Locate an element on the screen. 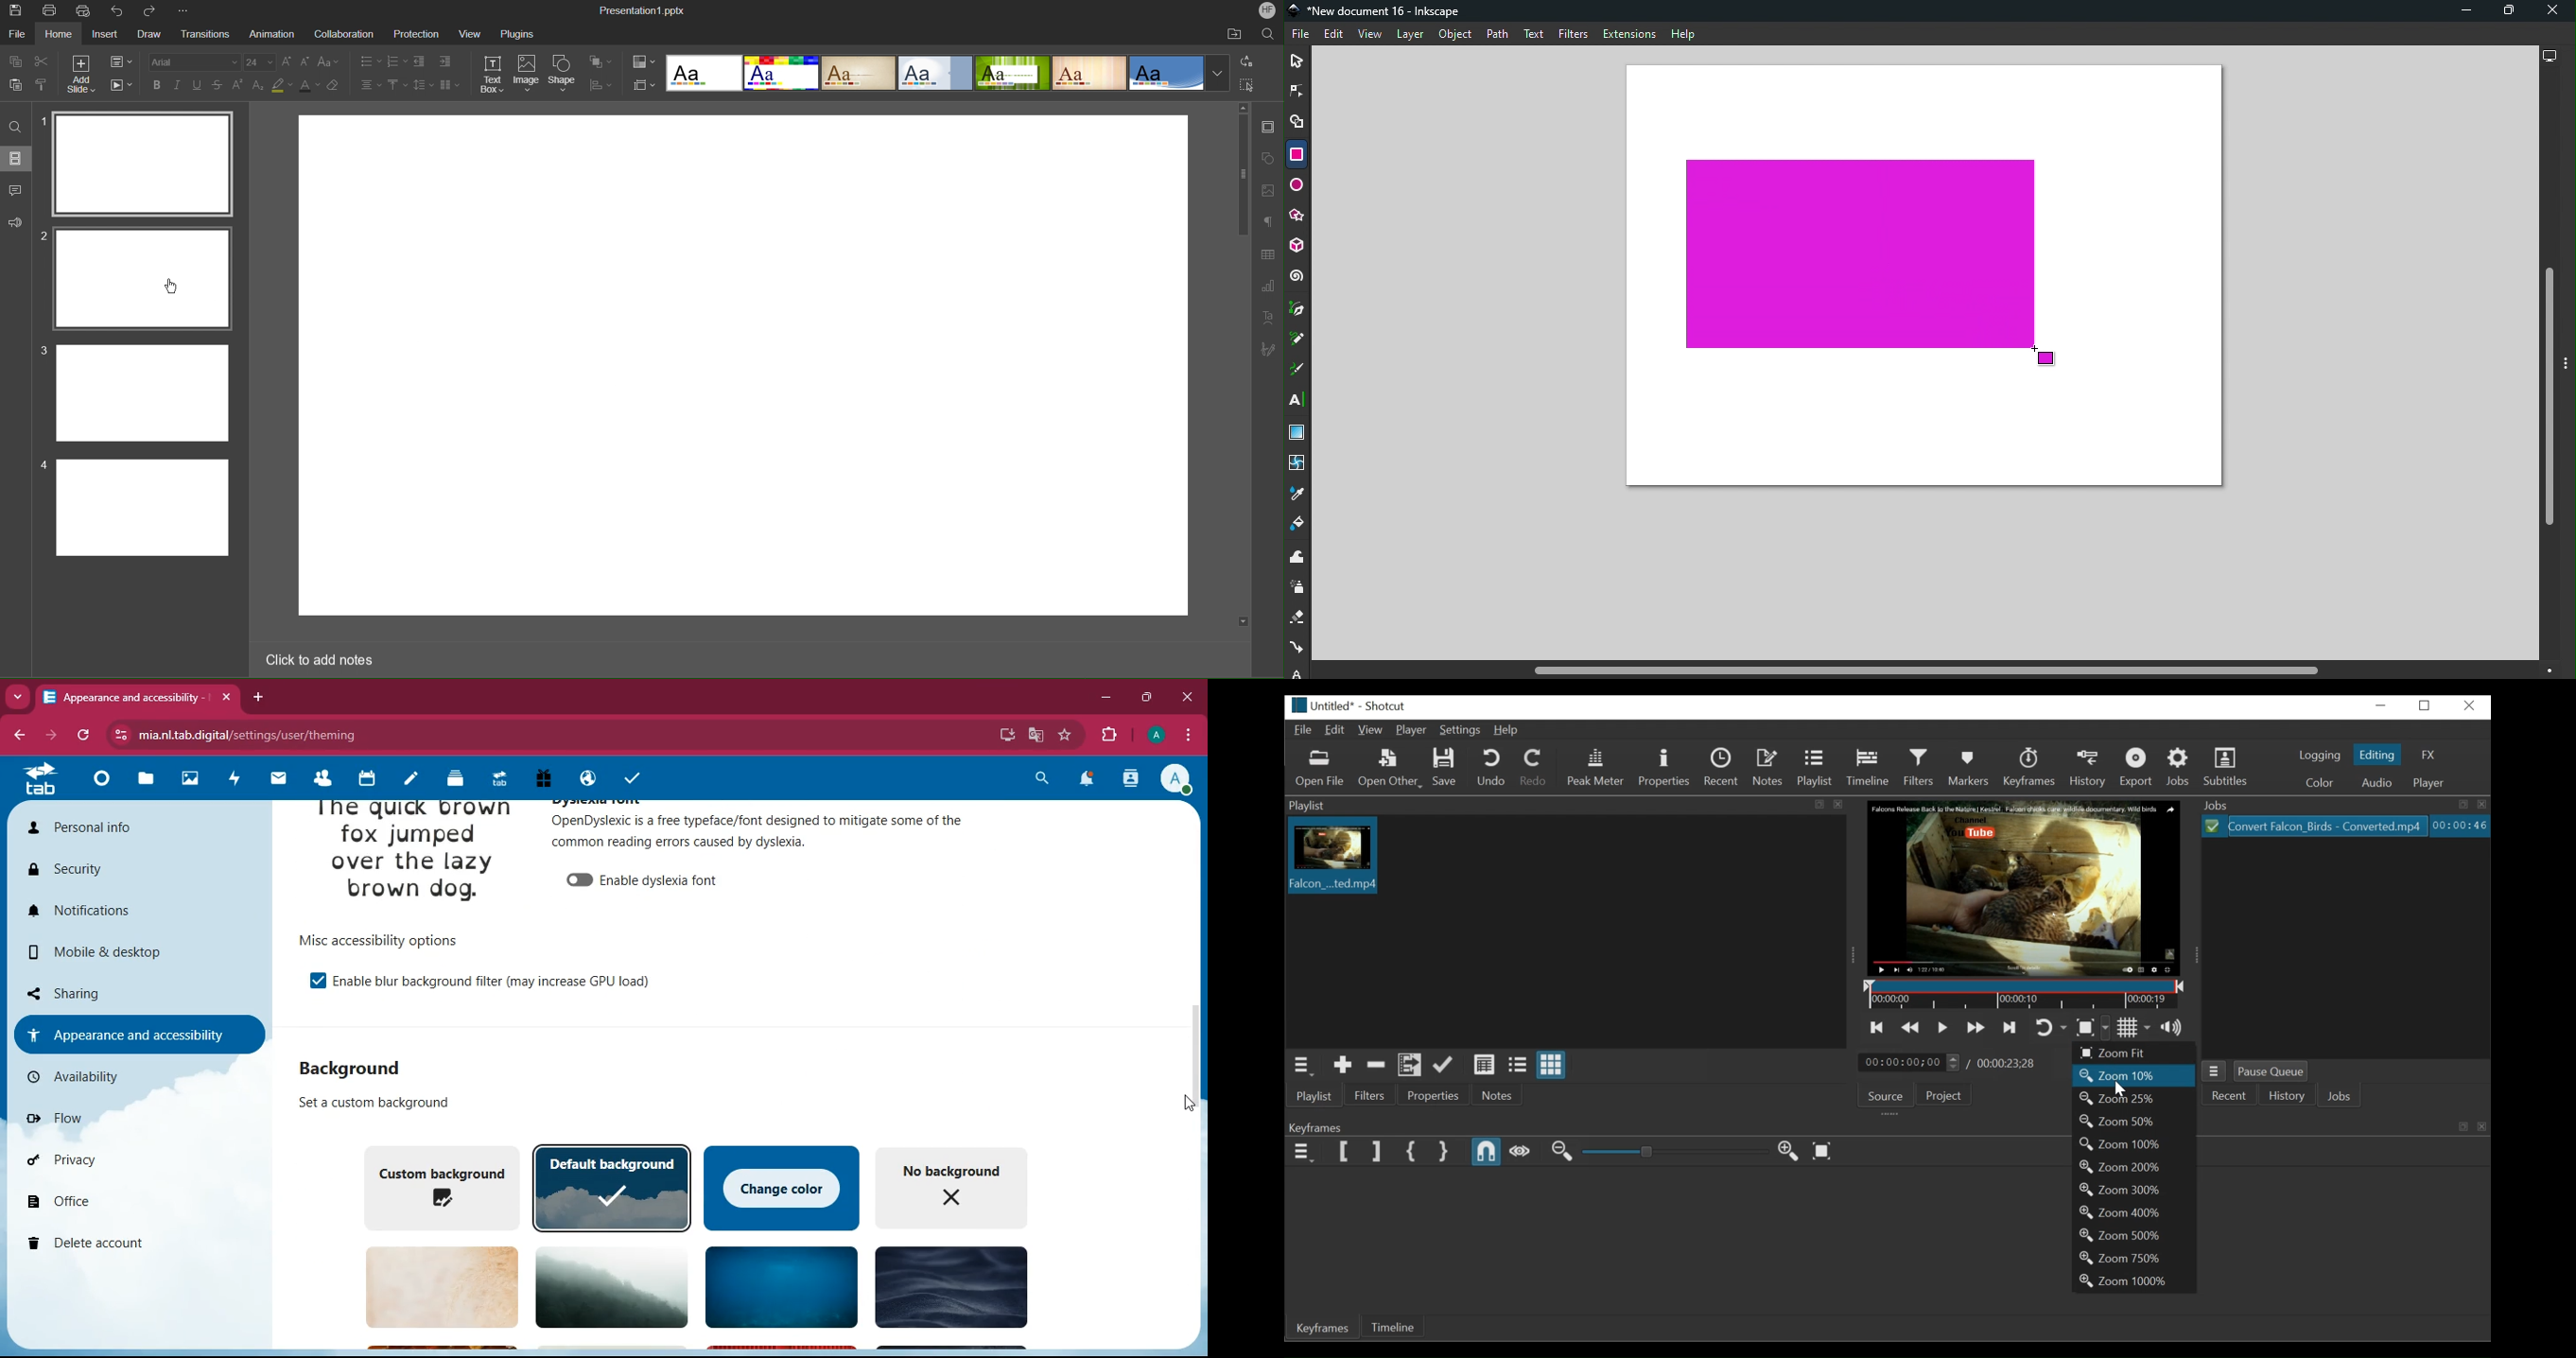  Playback is located at coordinates (121, 83).